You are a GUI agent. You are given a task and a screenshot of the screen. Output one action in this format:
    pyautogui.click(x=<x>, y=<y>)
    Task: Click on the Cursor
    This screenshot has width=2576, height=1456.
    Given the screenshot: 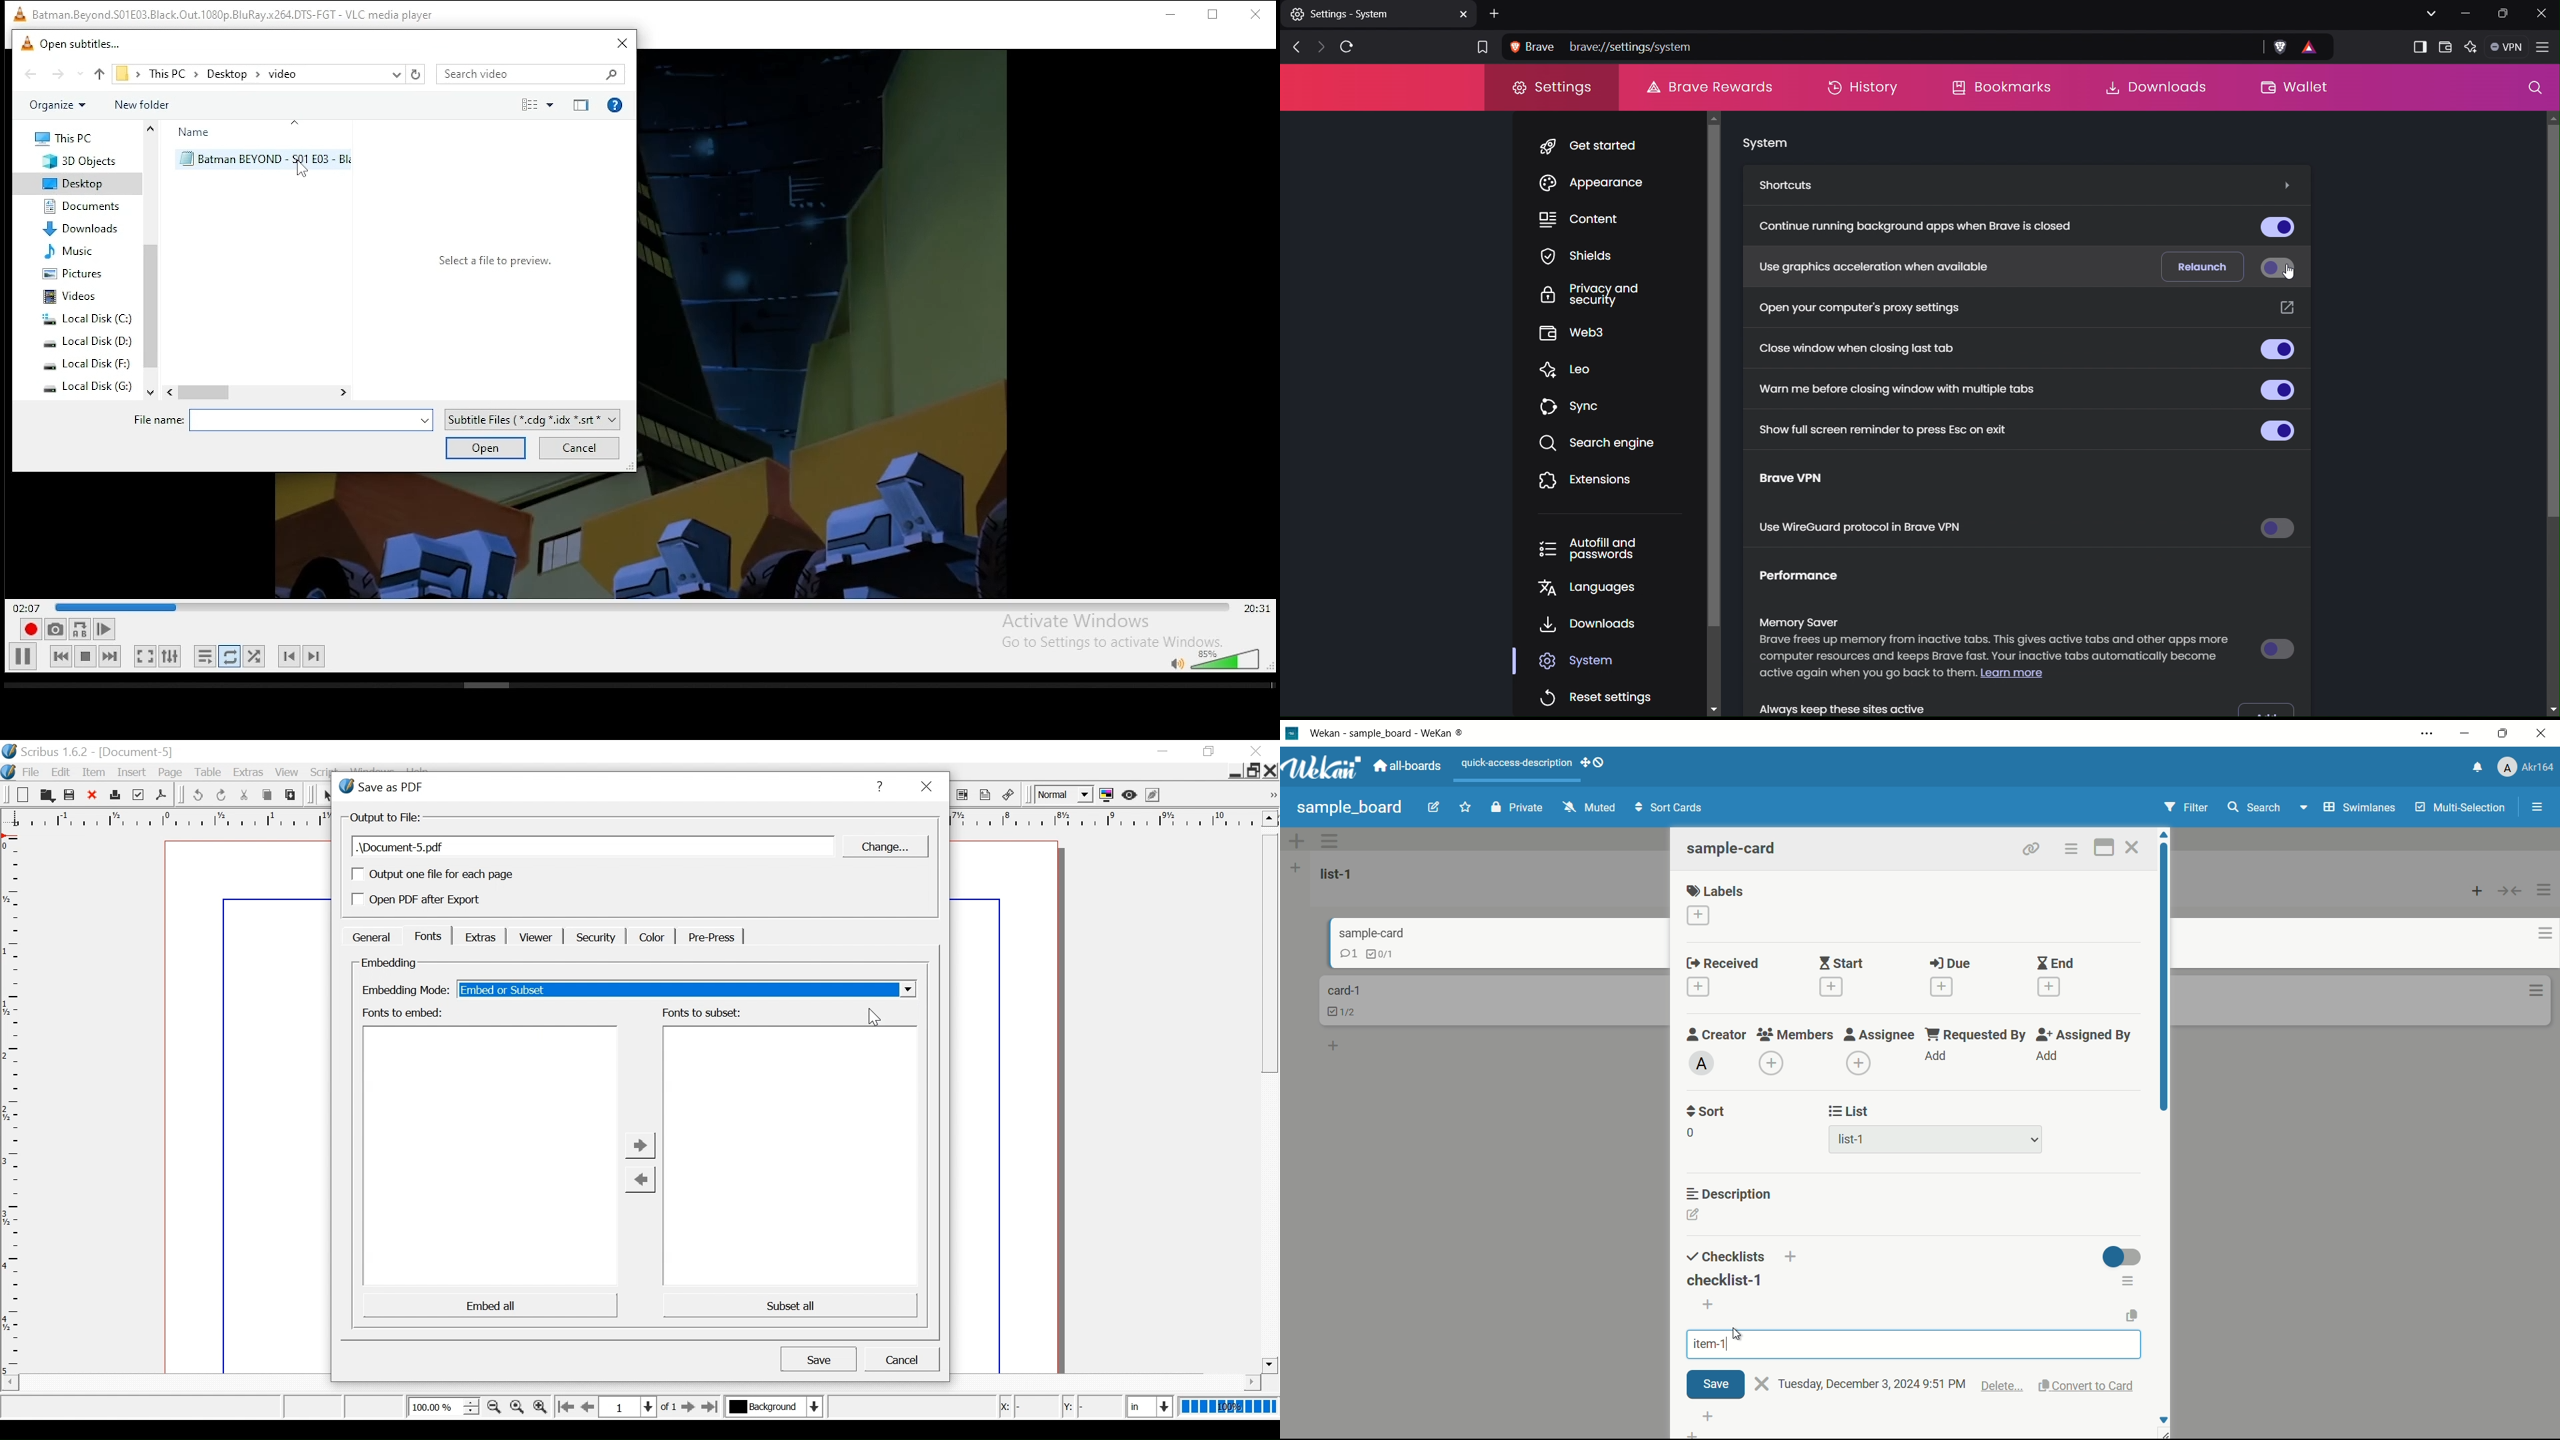 What is the action you would take?
    pyautogui.click(x=873, y=1018)
    